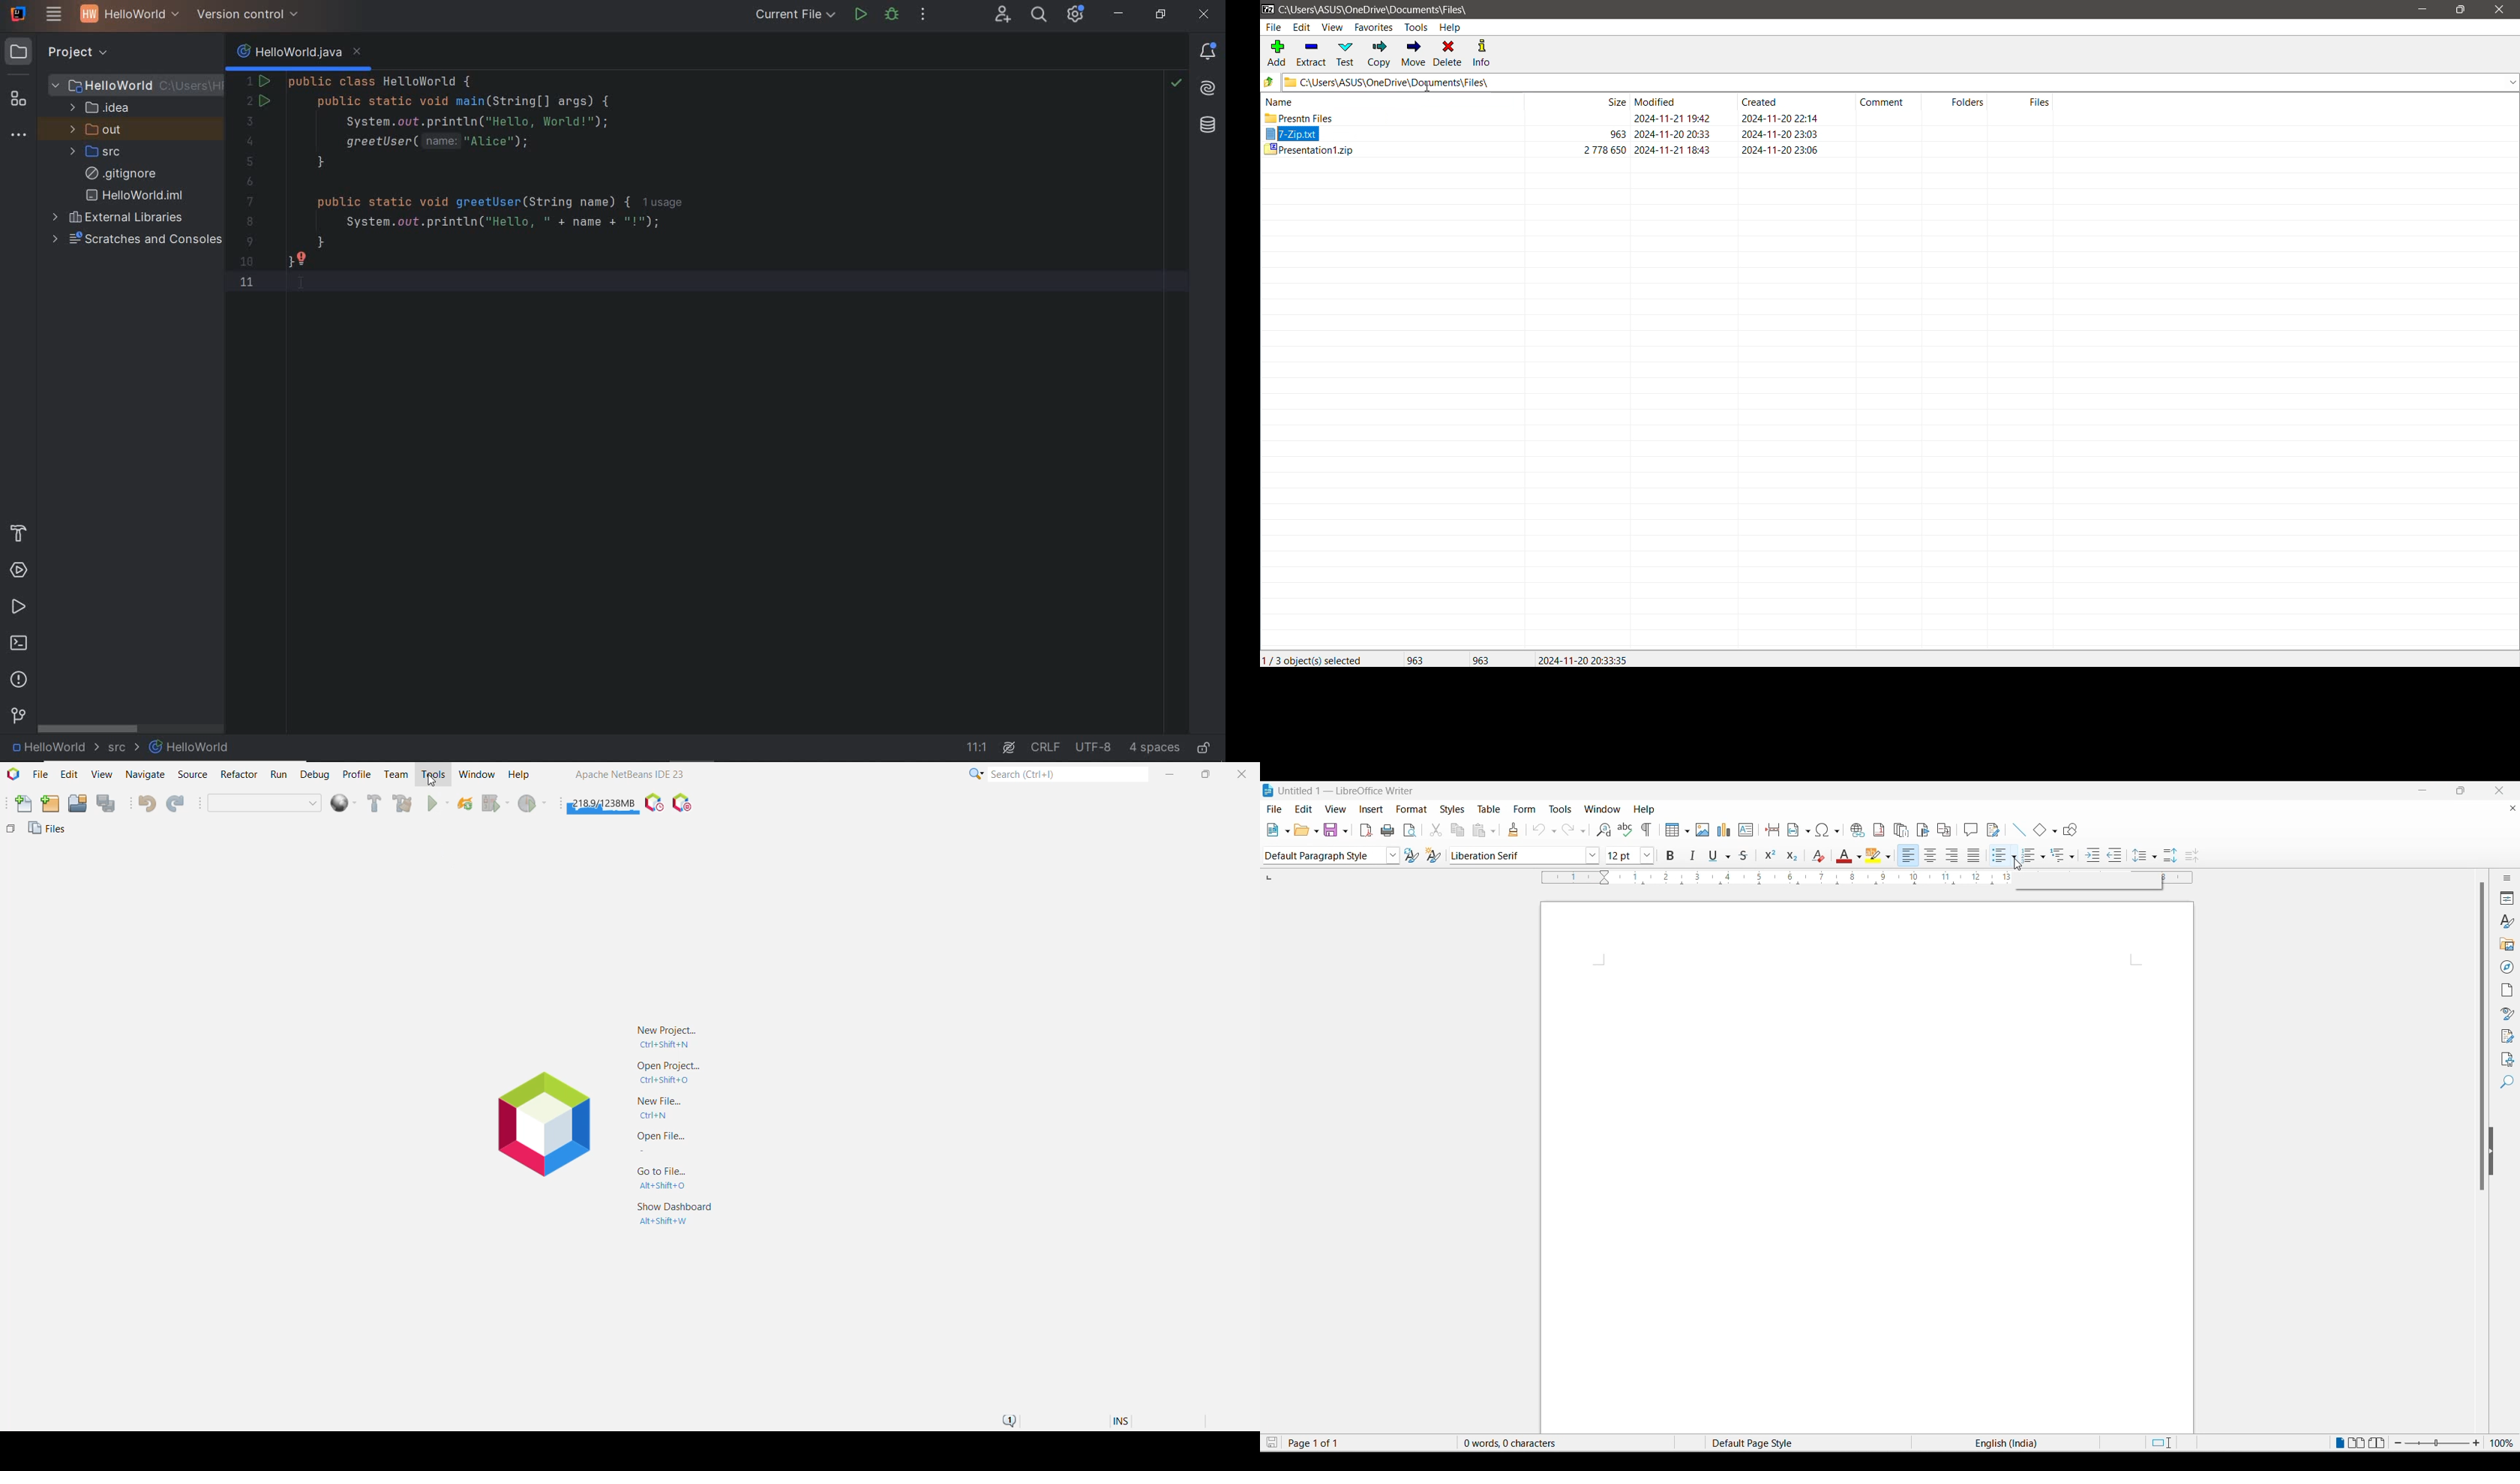 This screenshot has height=1484, width=2520. I want to click on View, so click(1332, 28).